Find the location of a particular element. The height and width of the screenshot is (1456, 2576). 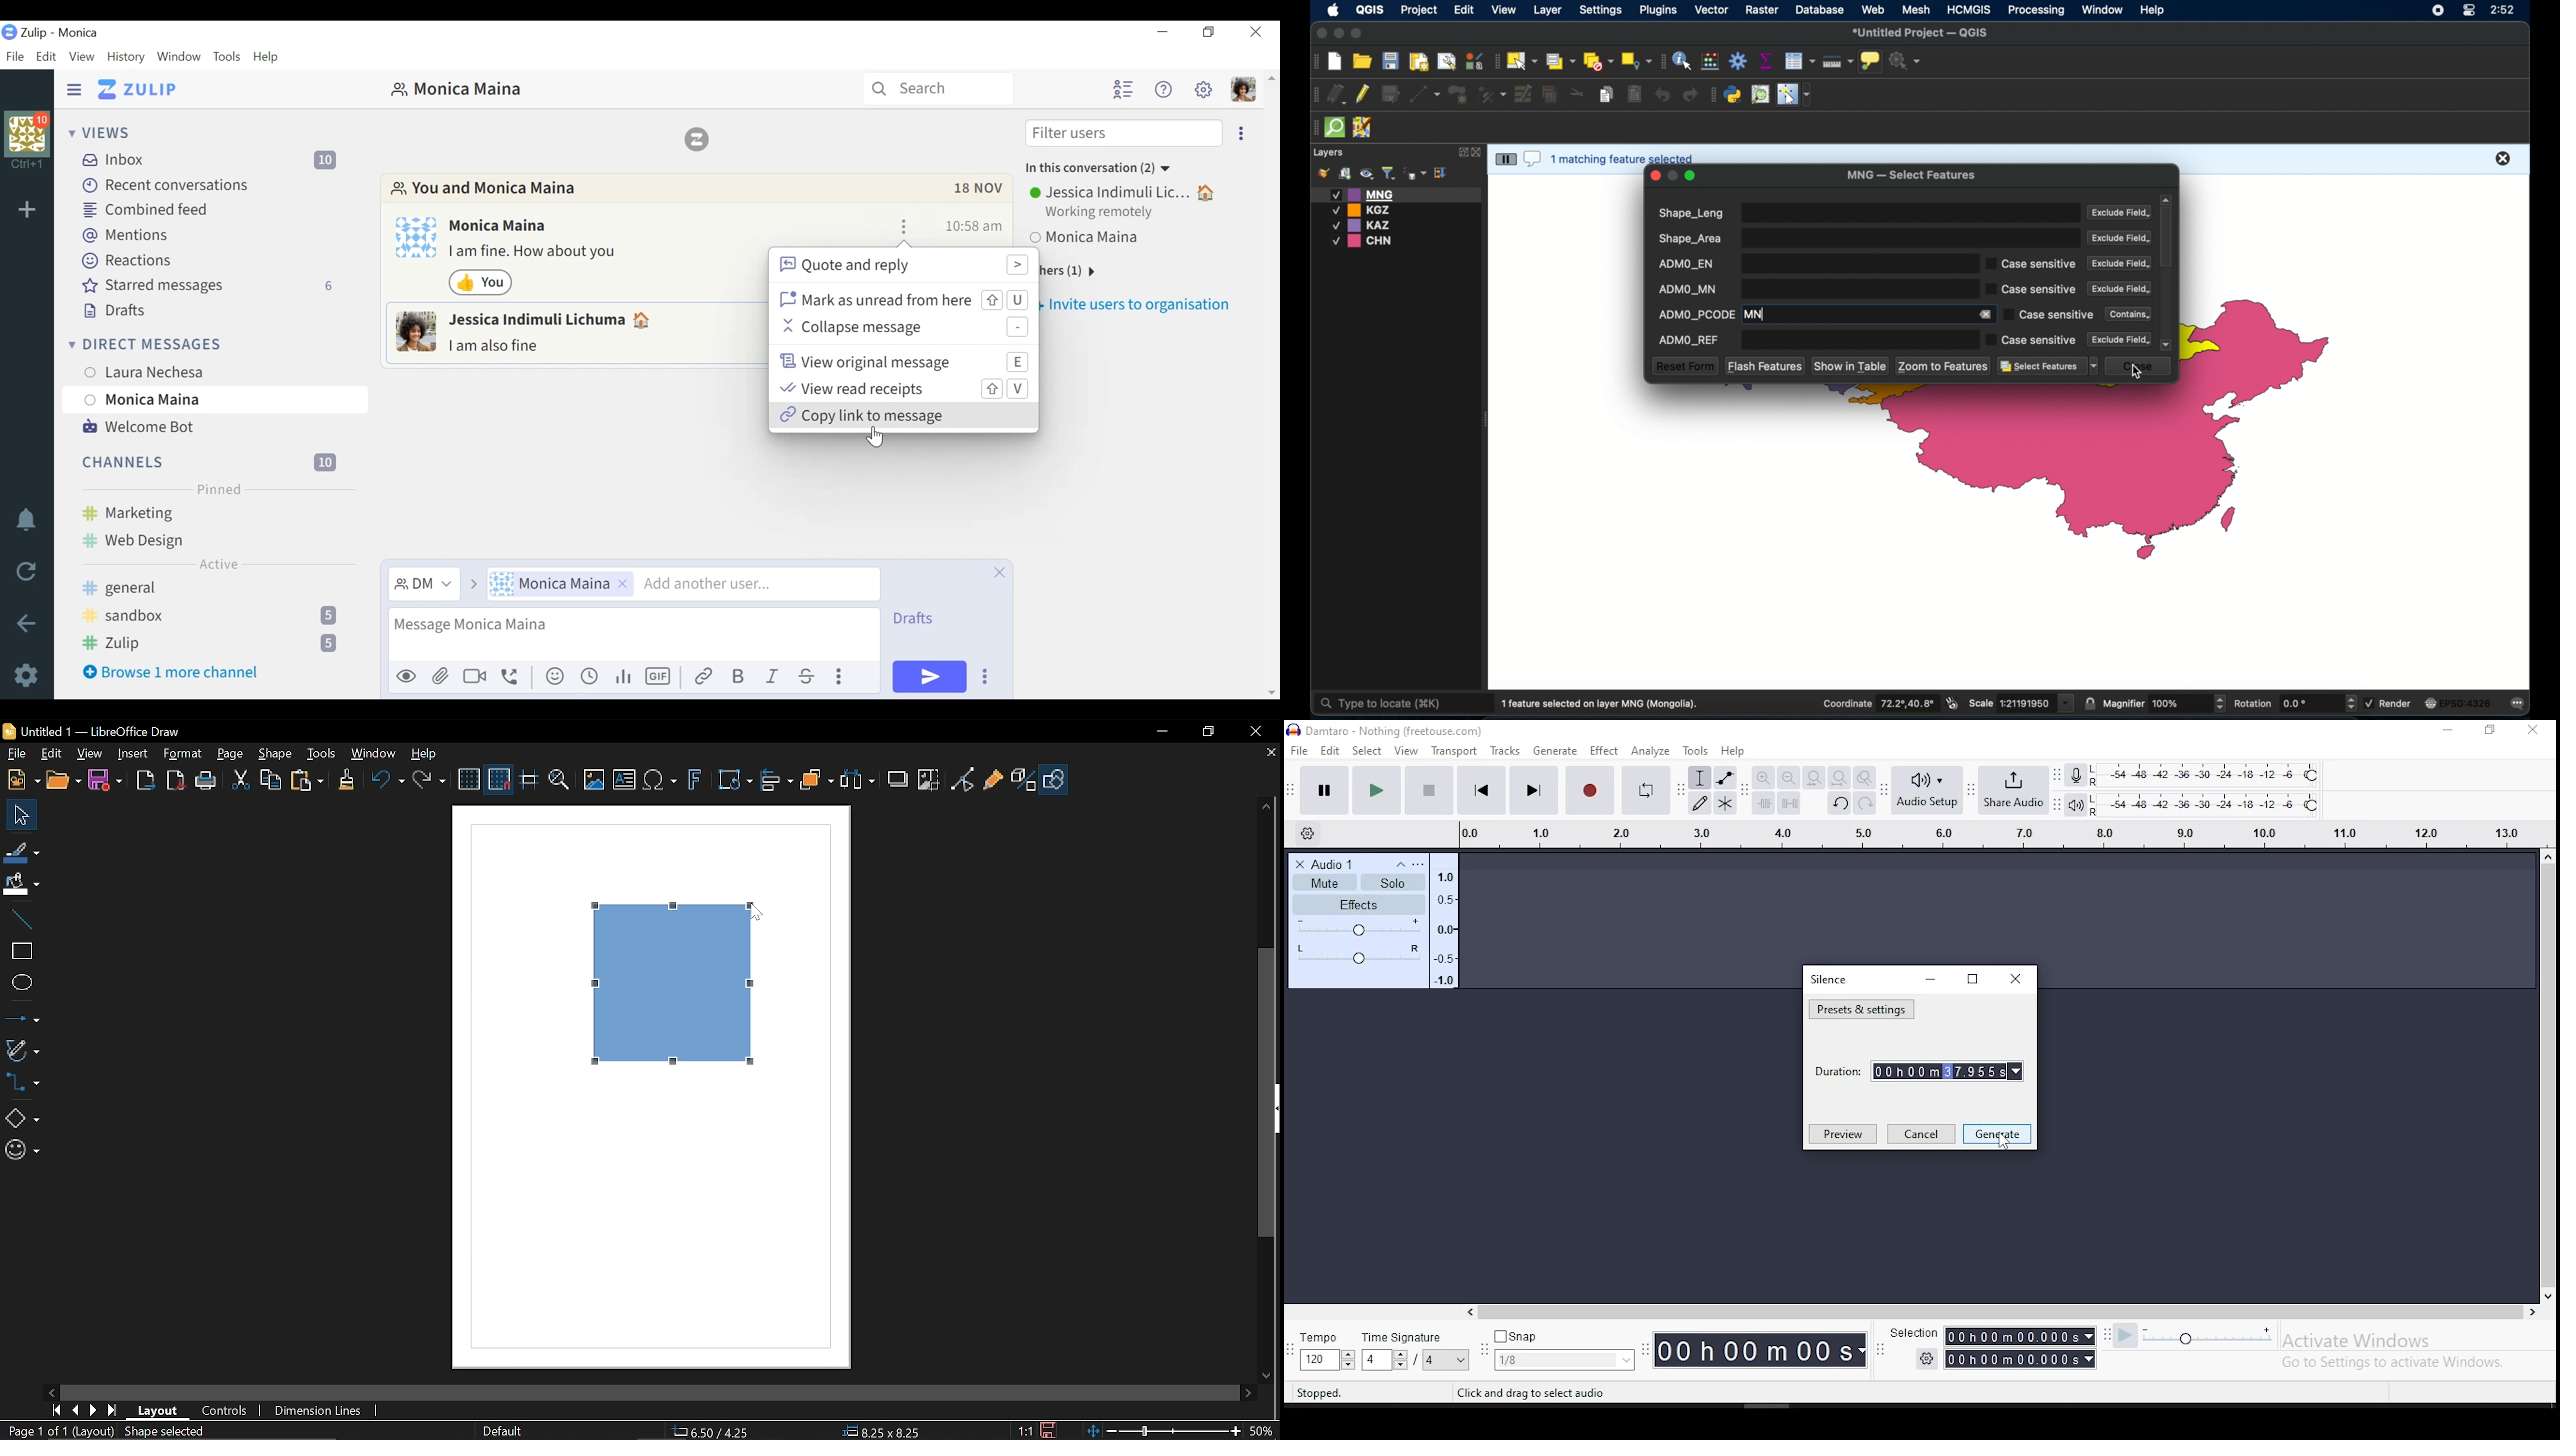

Zoom control is located at coordinates (1160, 1431).